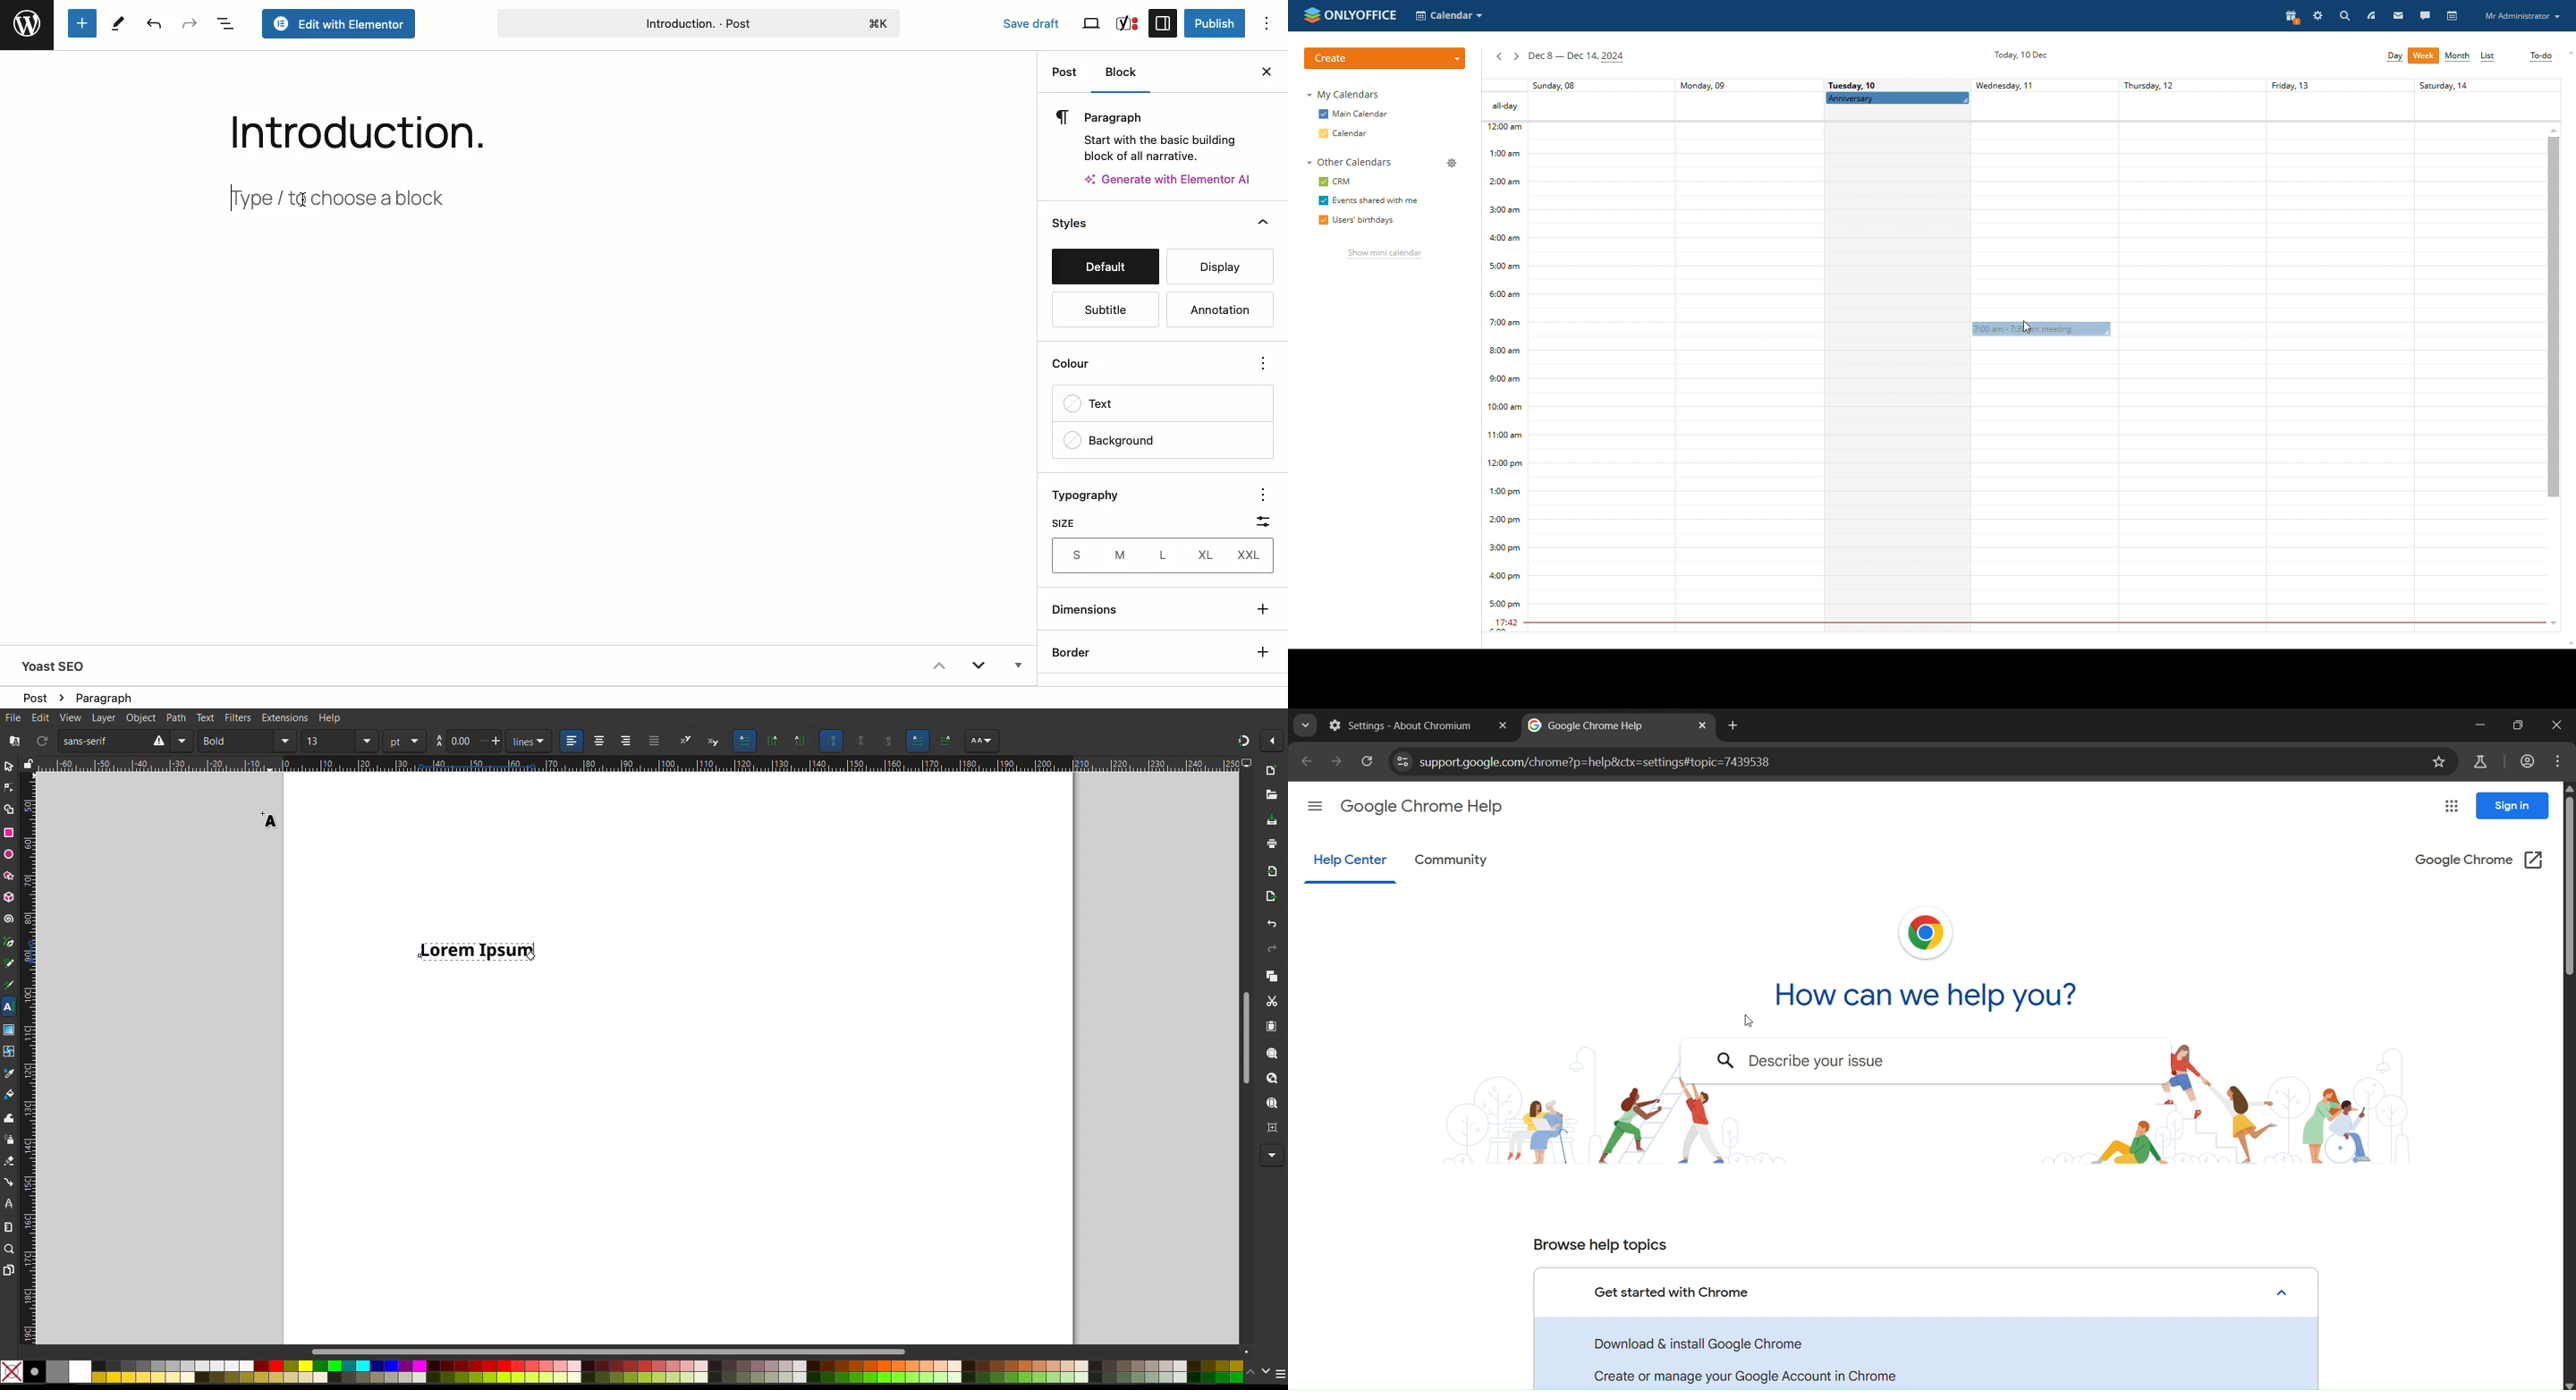  Describe the element at coordinates (654, 741) in the screenshot. I see `Justify` at that location.